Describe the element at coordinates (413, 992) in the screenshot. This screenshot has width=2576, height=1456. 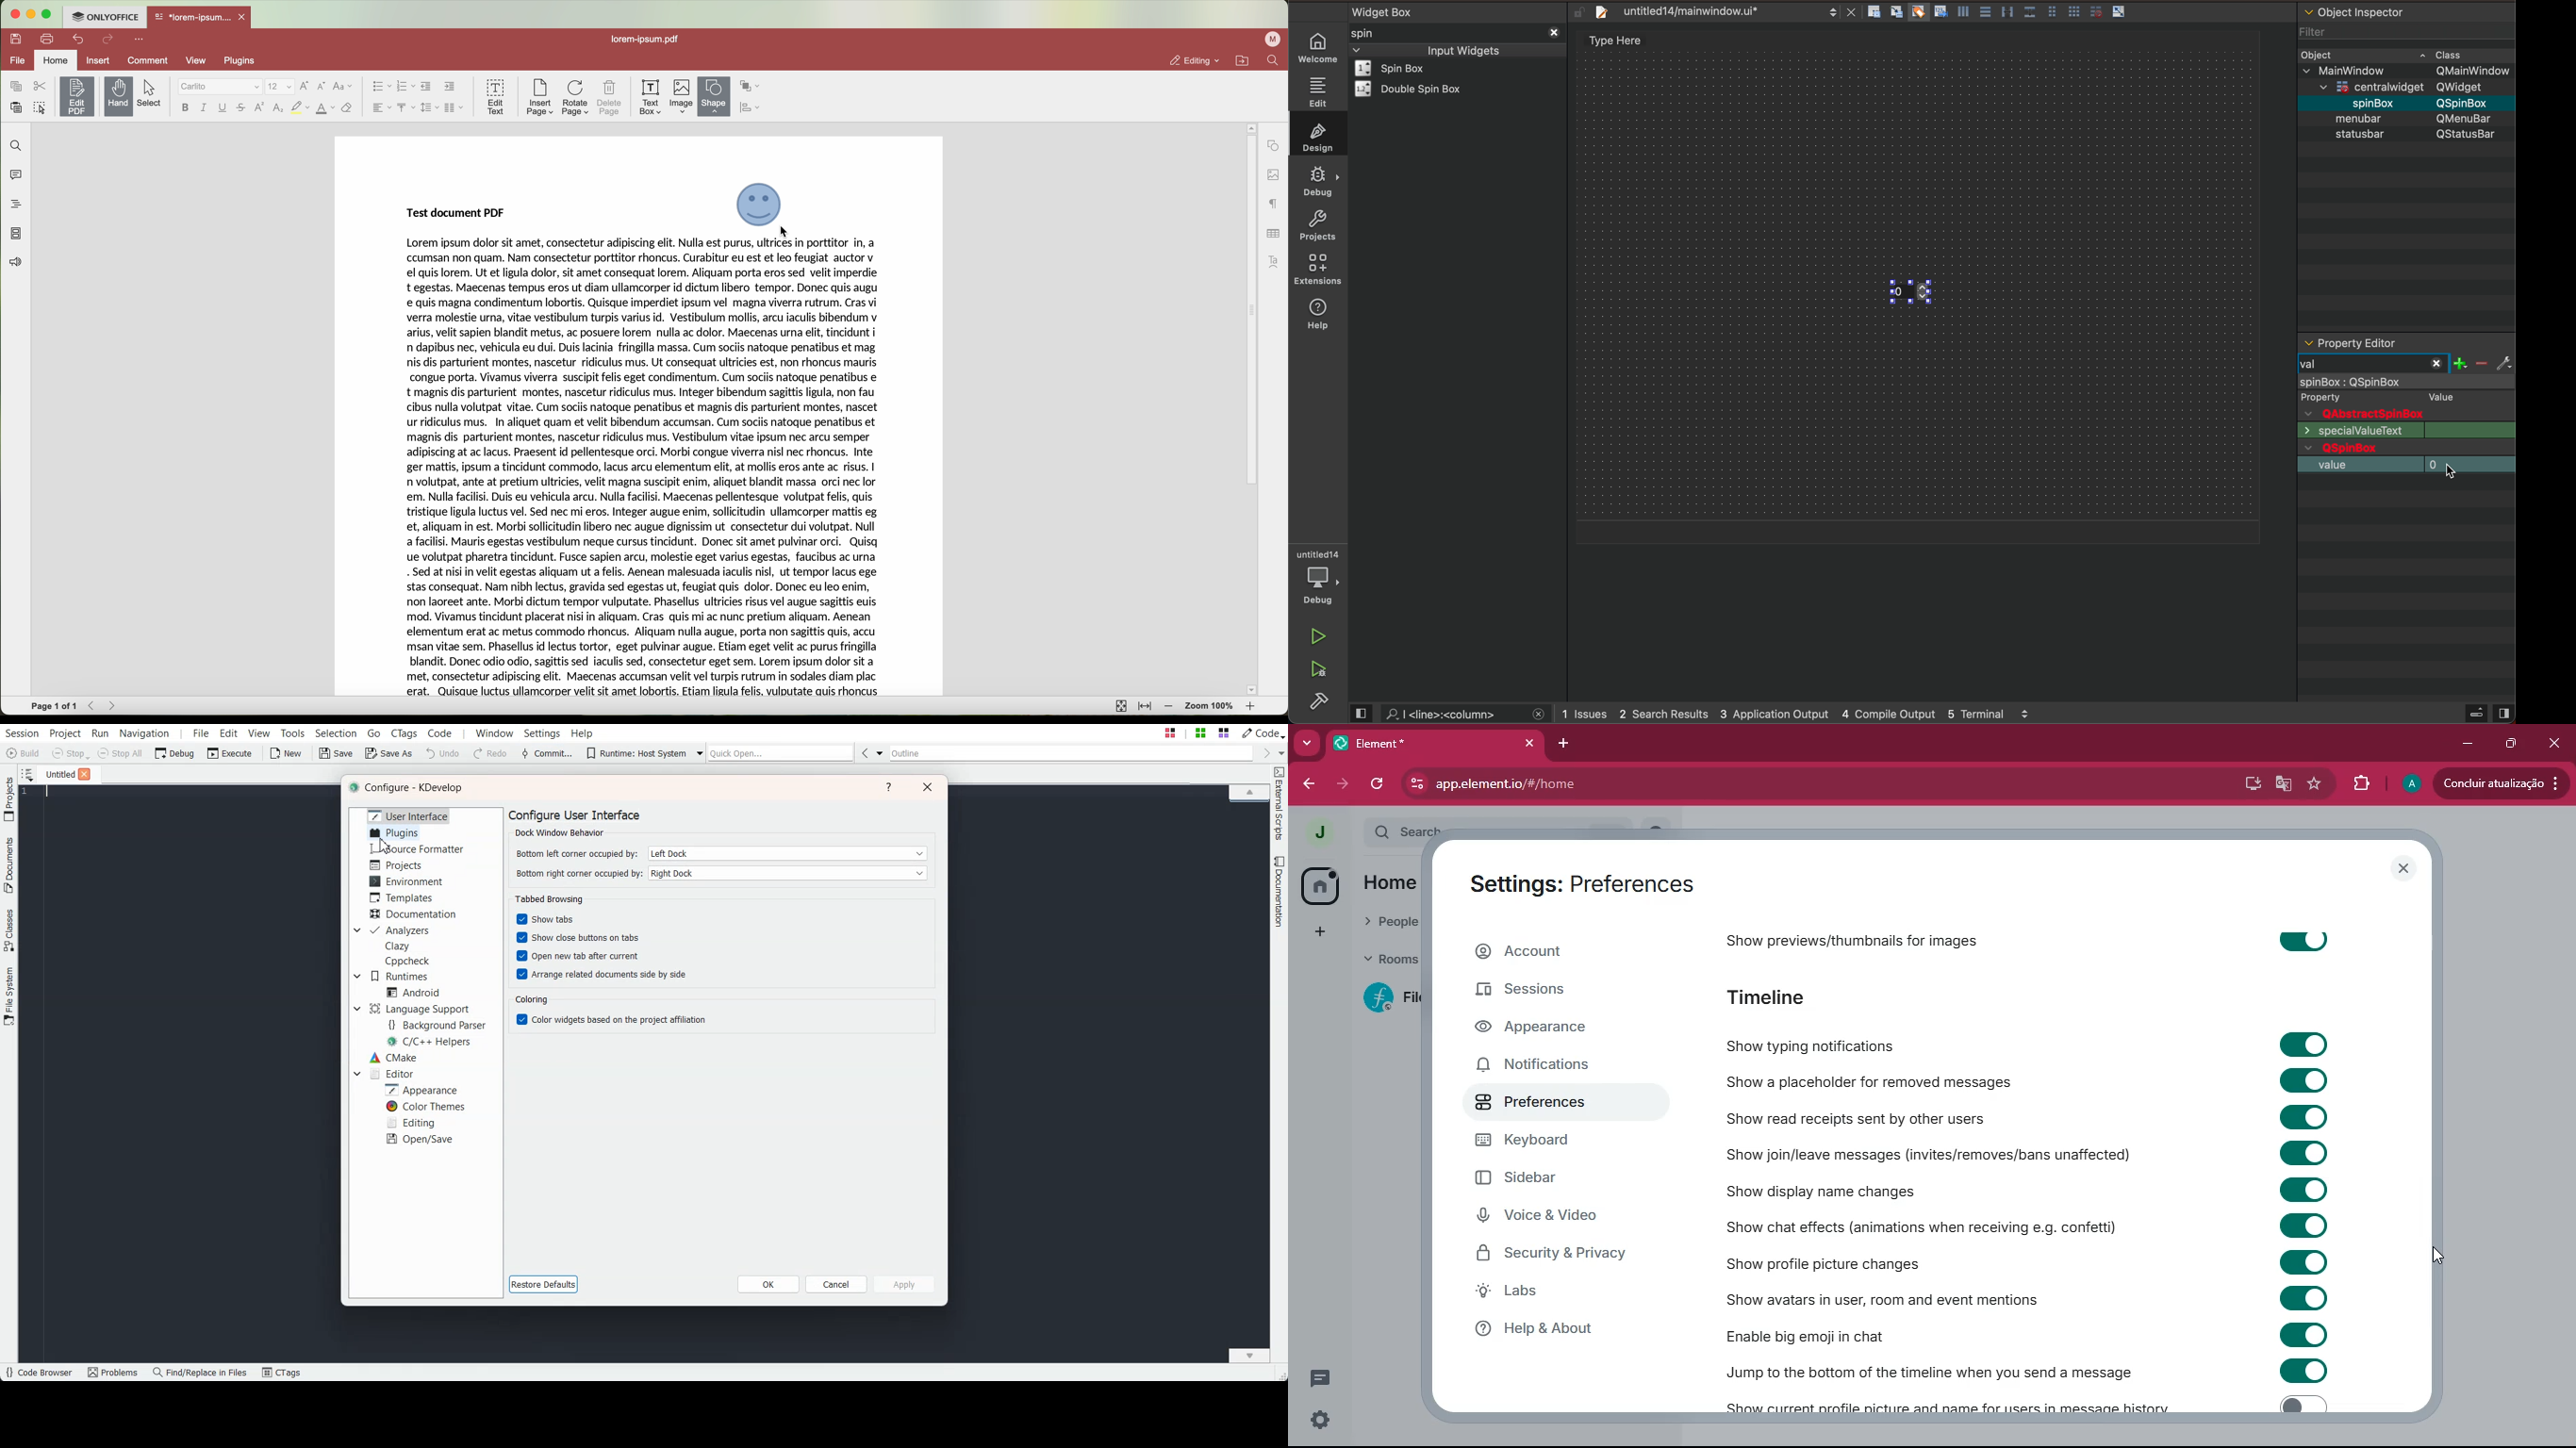
I see `Android` at that location.